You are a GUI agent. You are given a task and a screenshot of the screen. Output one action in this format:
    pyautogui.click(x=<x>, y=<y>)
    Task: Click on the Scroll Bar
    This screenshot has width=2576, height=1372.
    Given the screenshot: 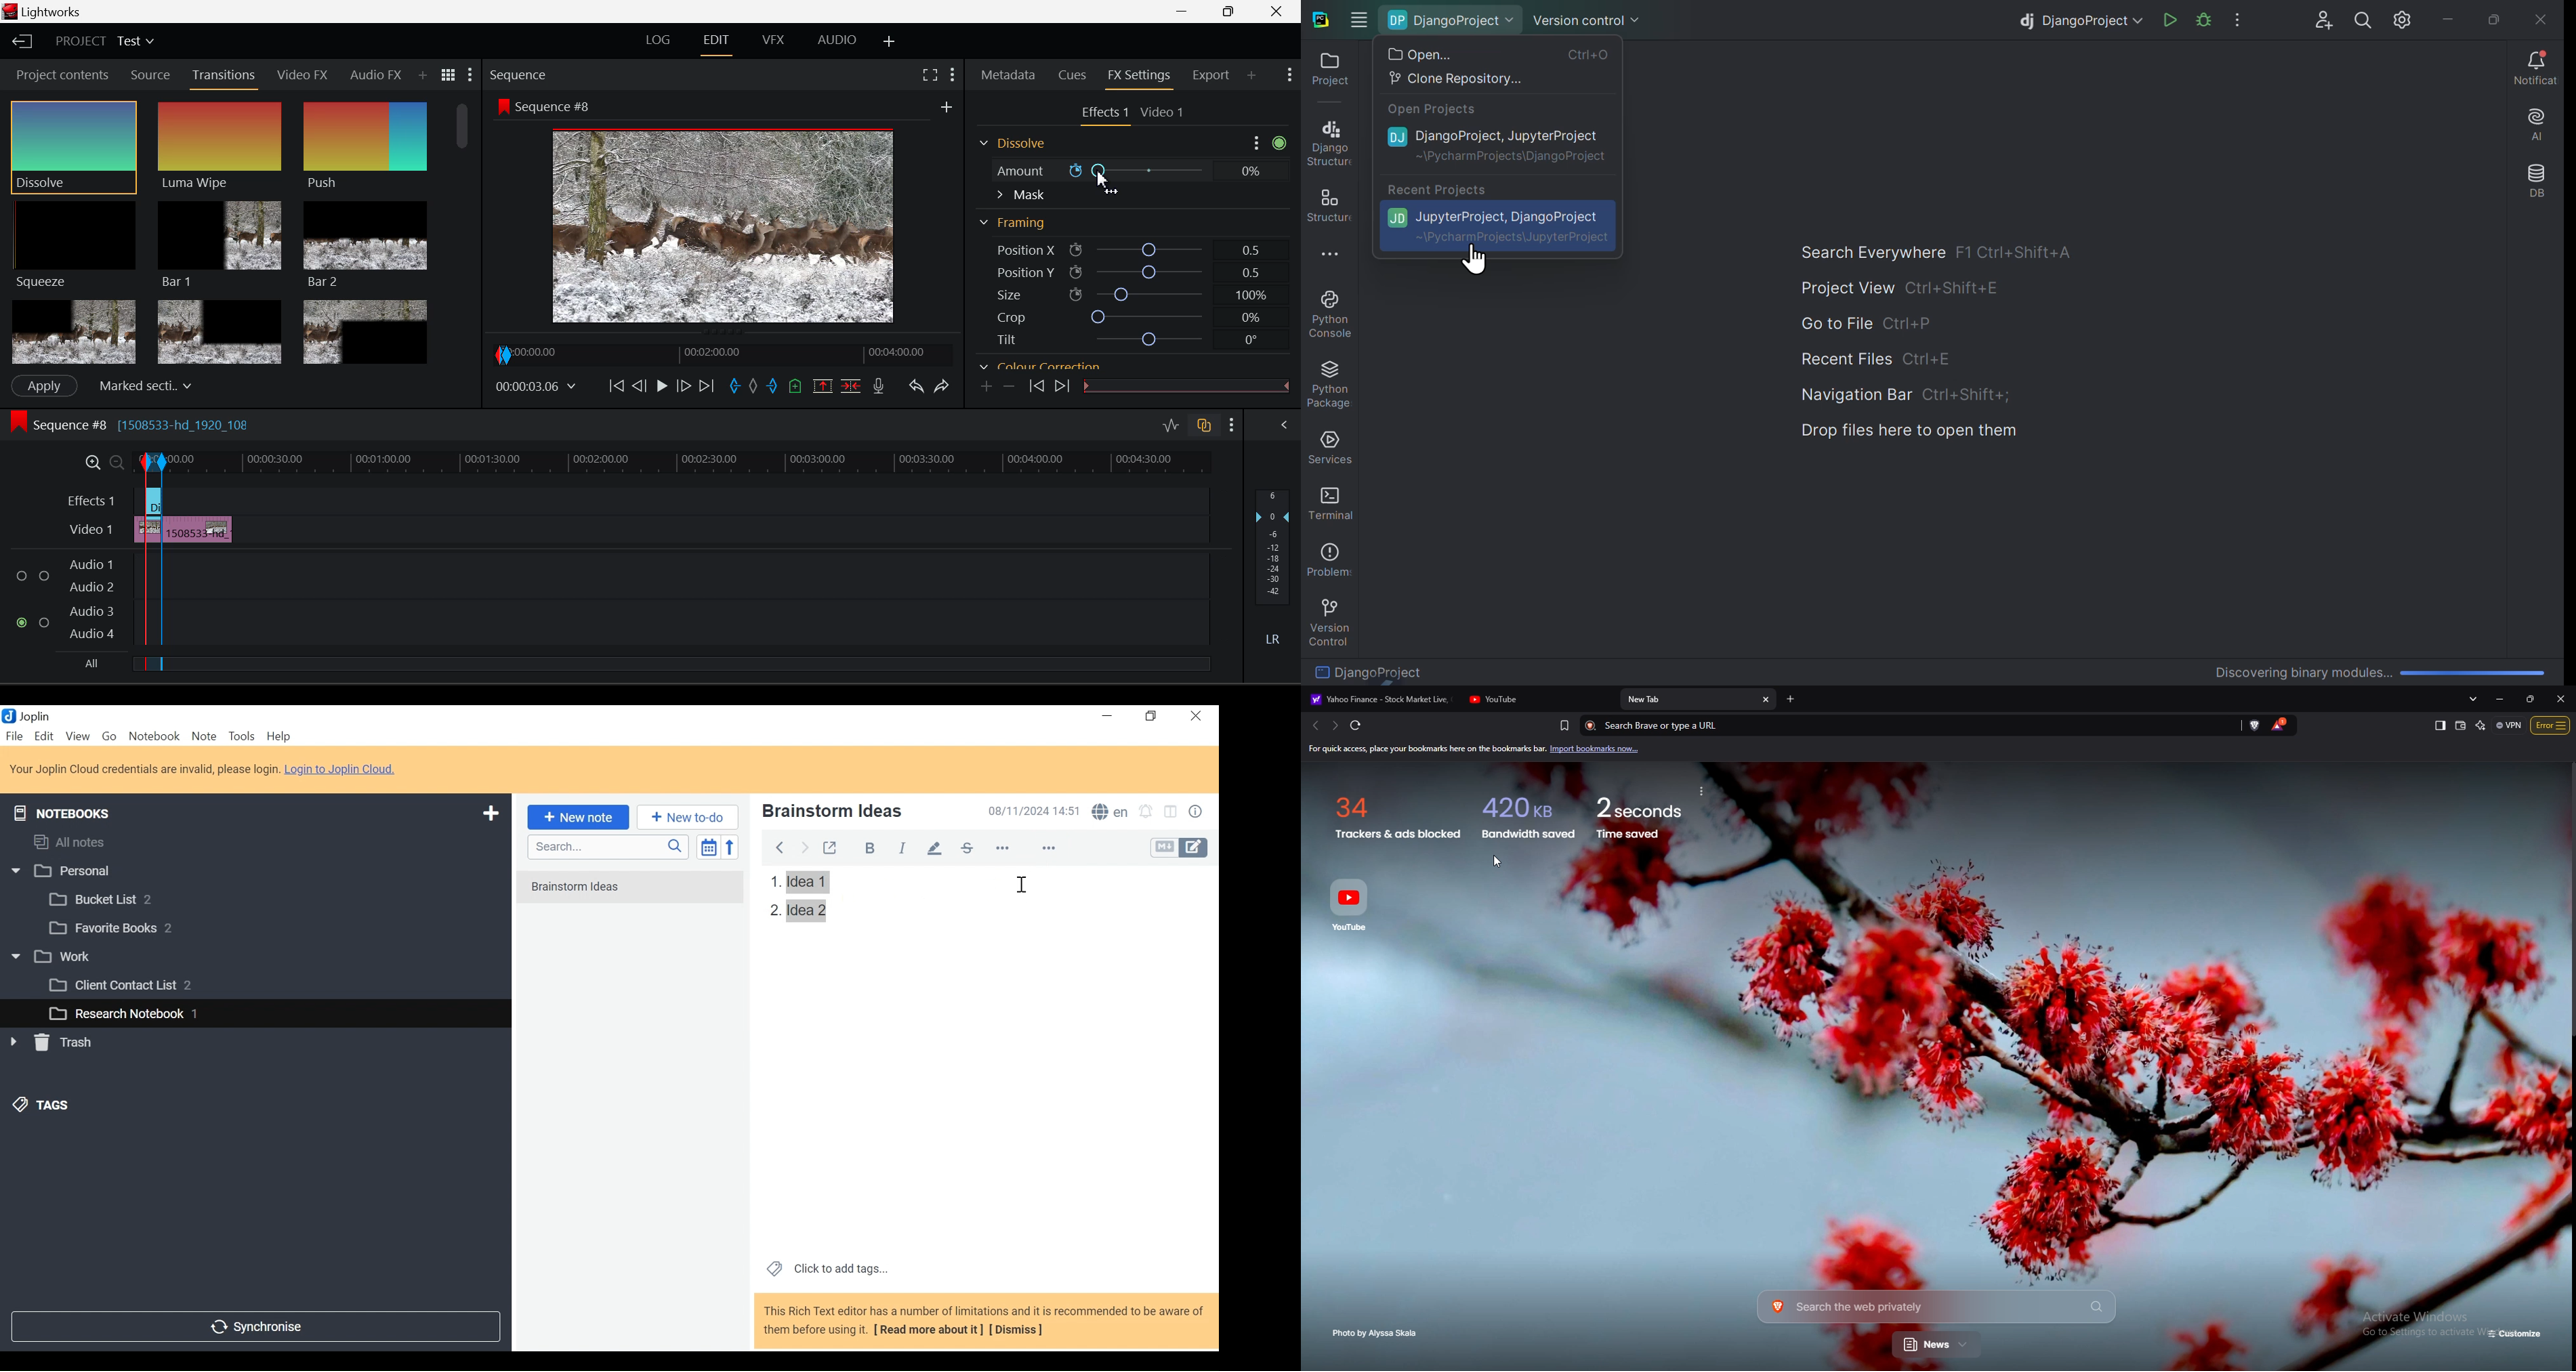 What is the action you would take?
    pyautogui.click(x=465, y=230)
    